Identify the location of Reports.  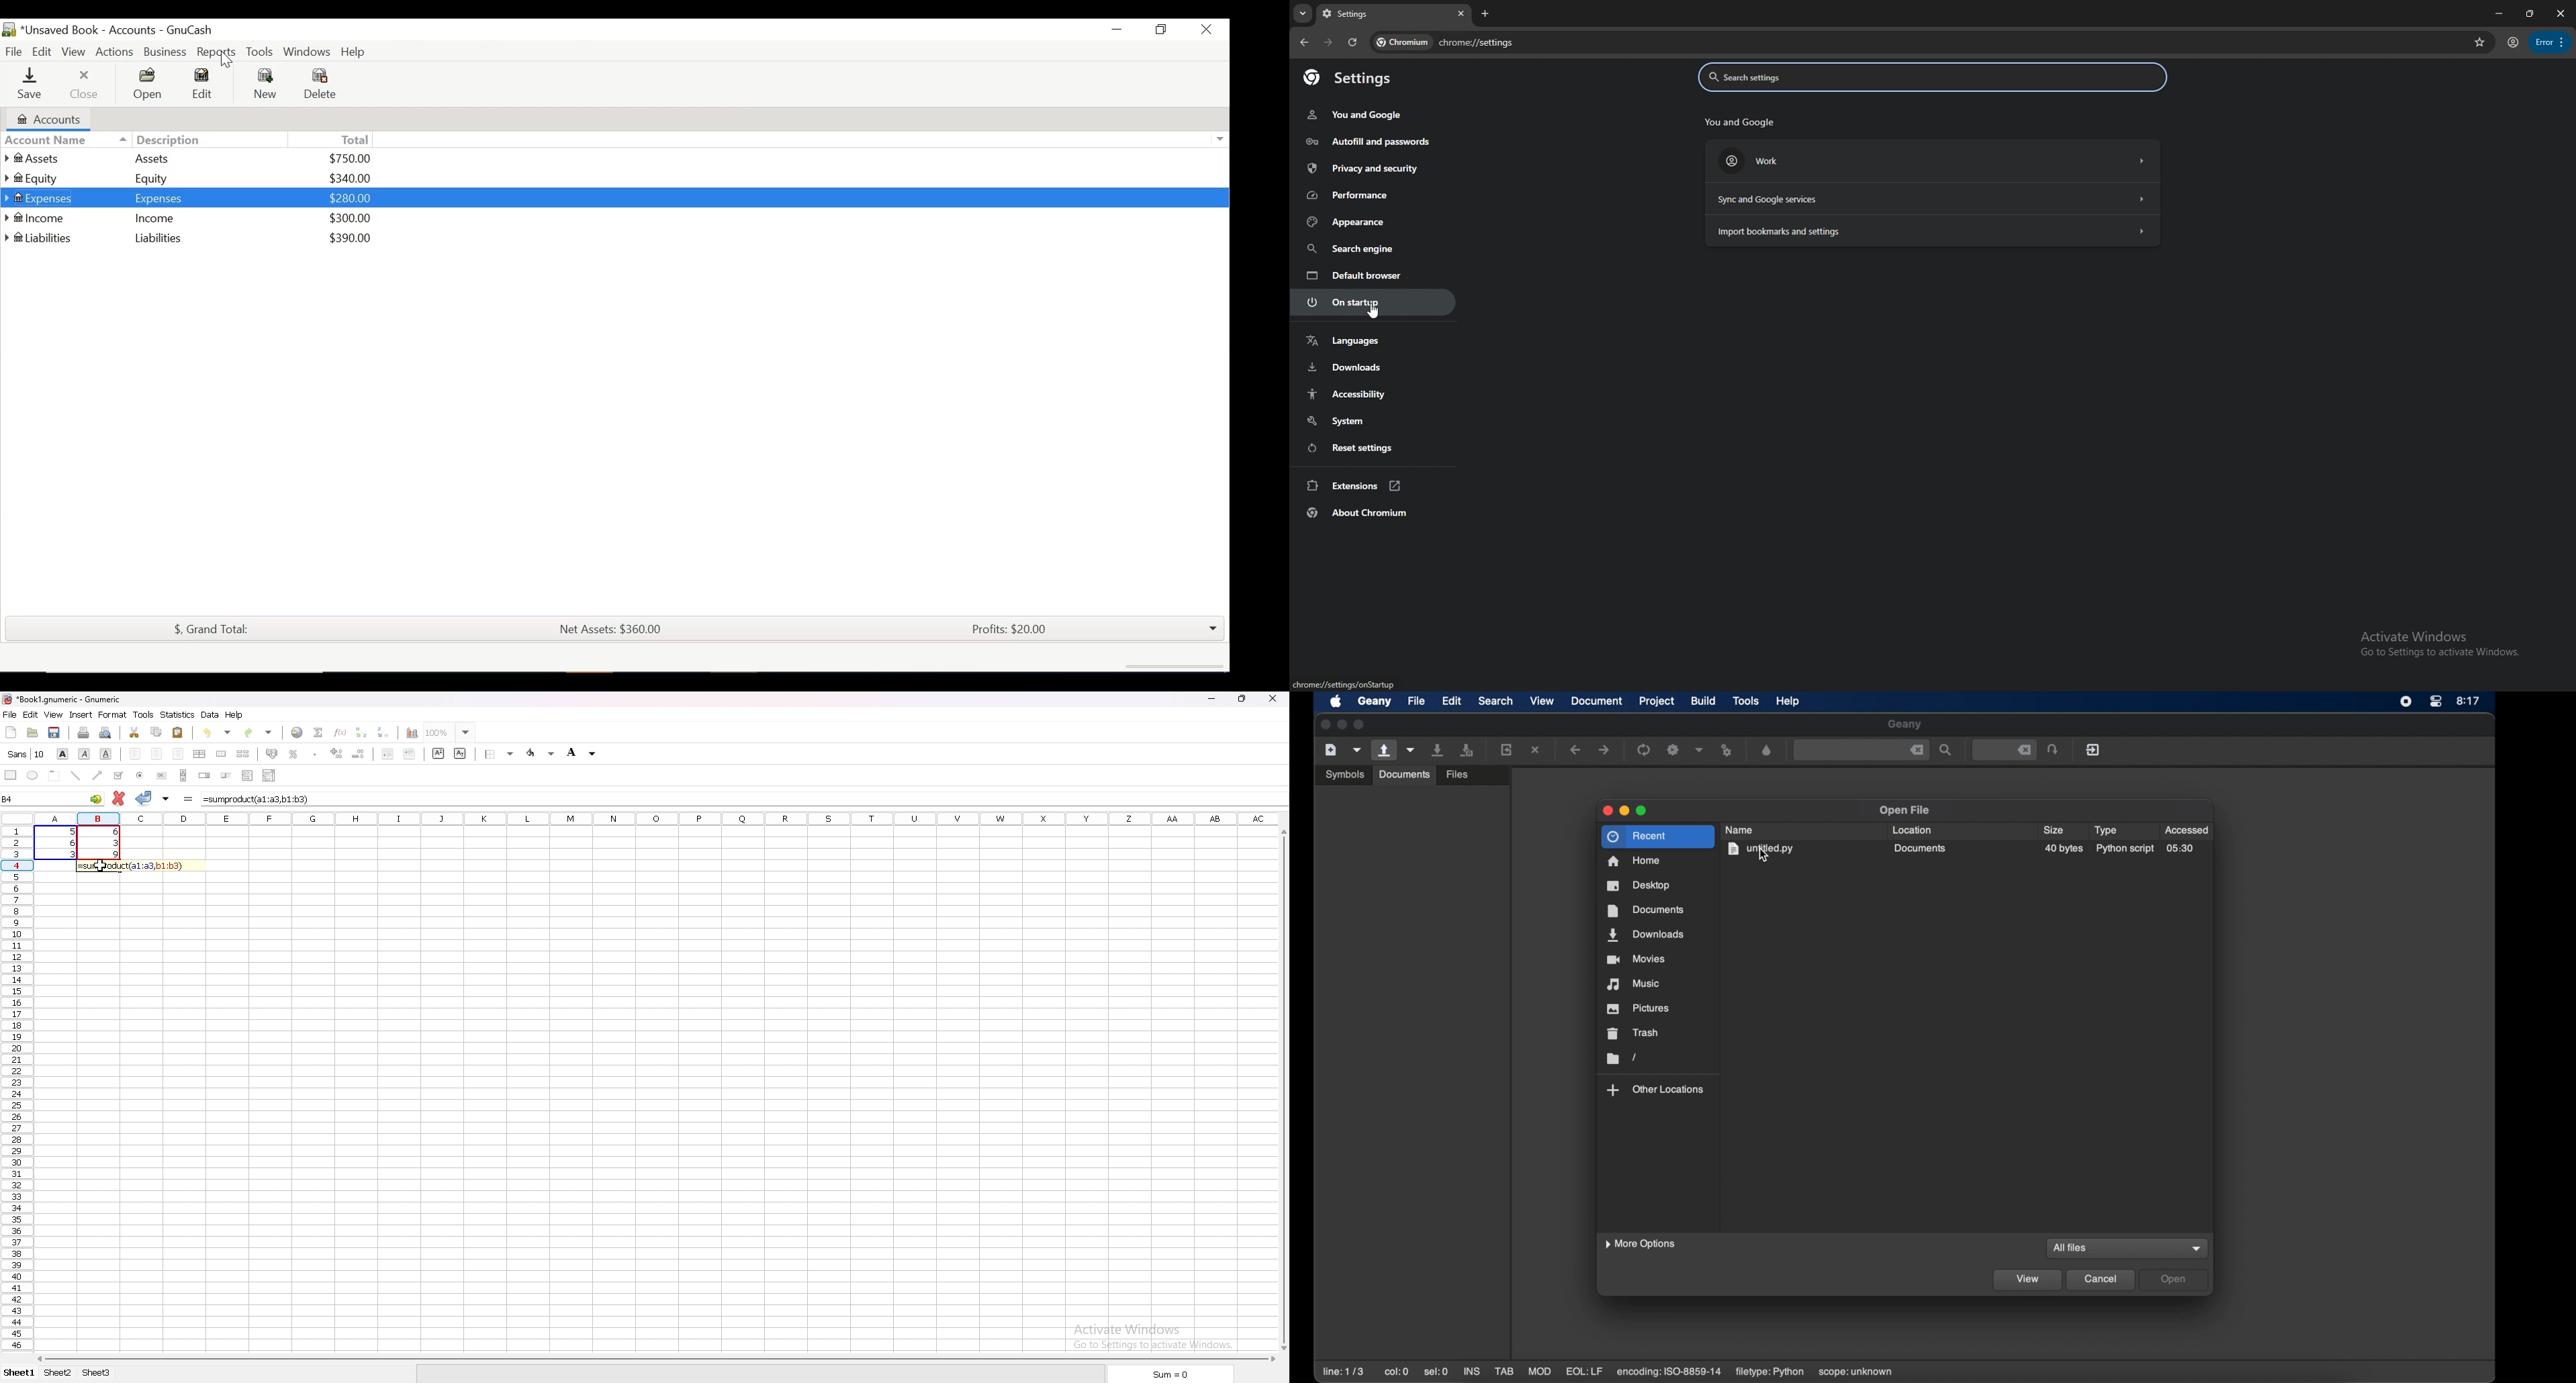
(215, 51).